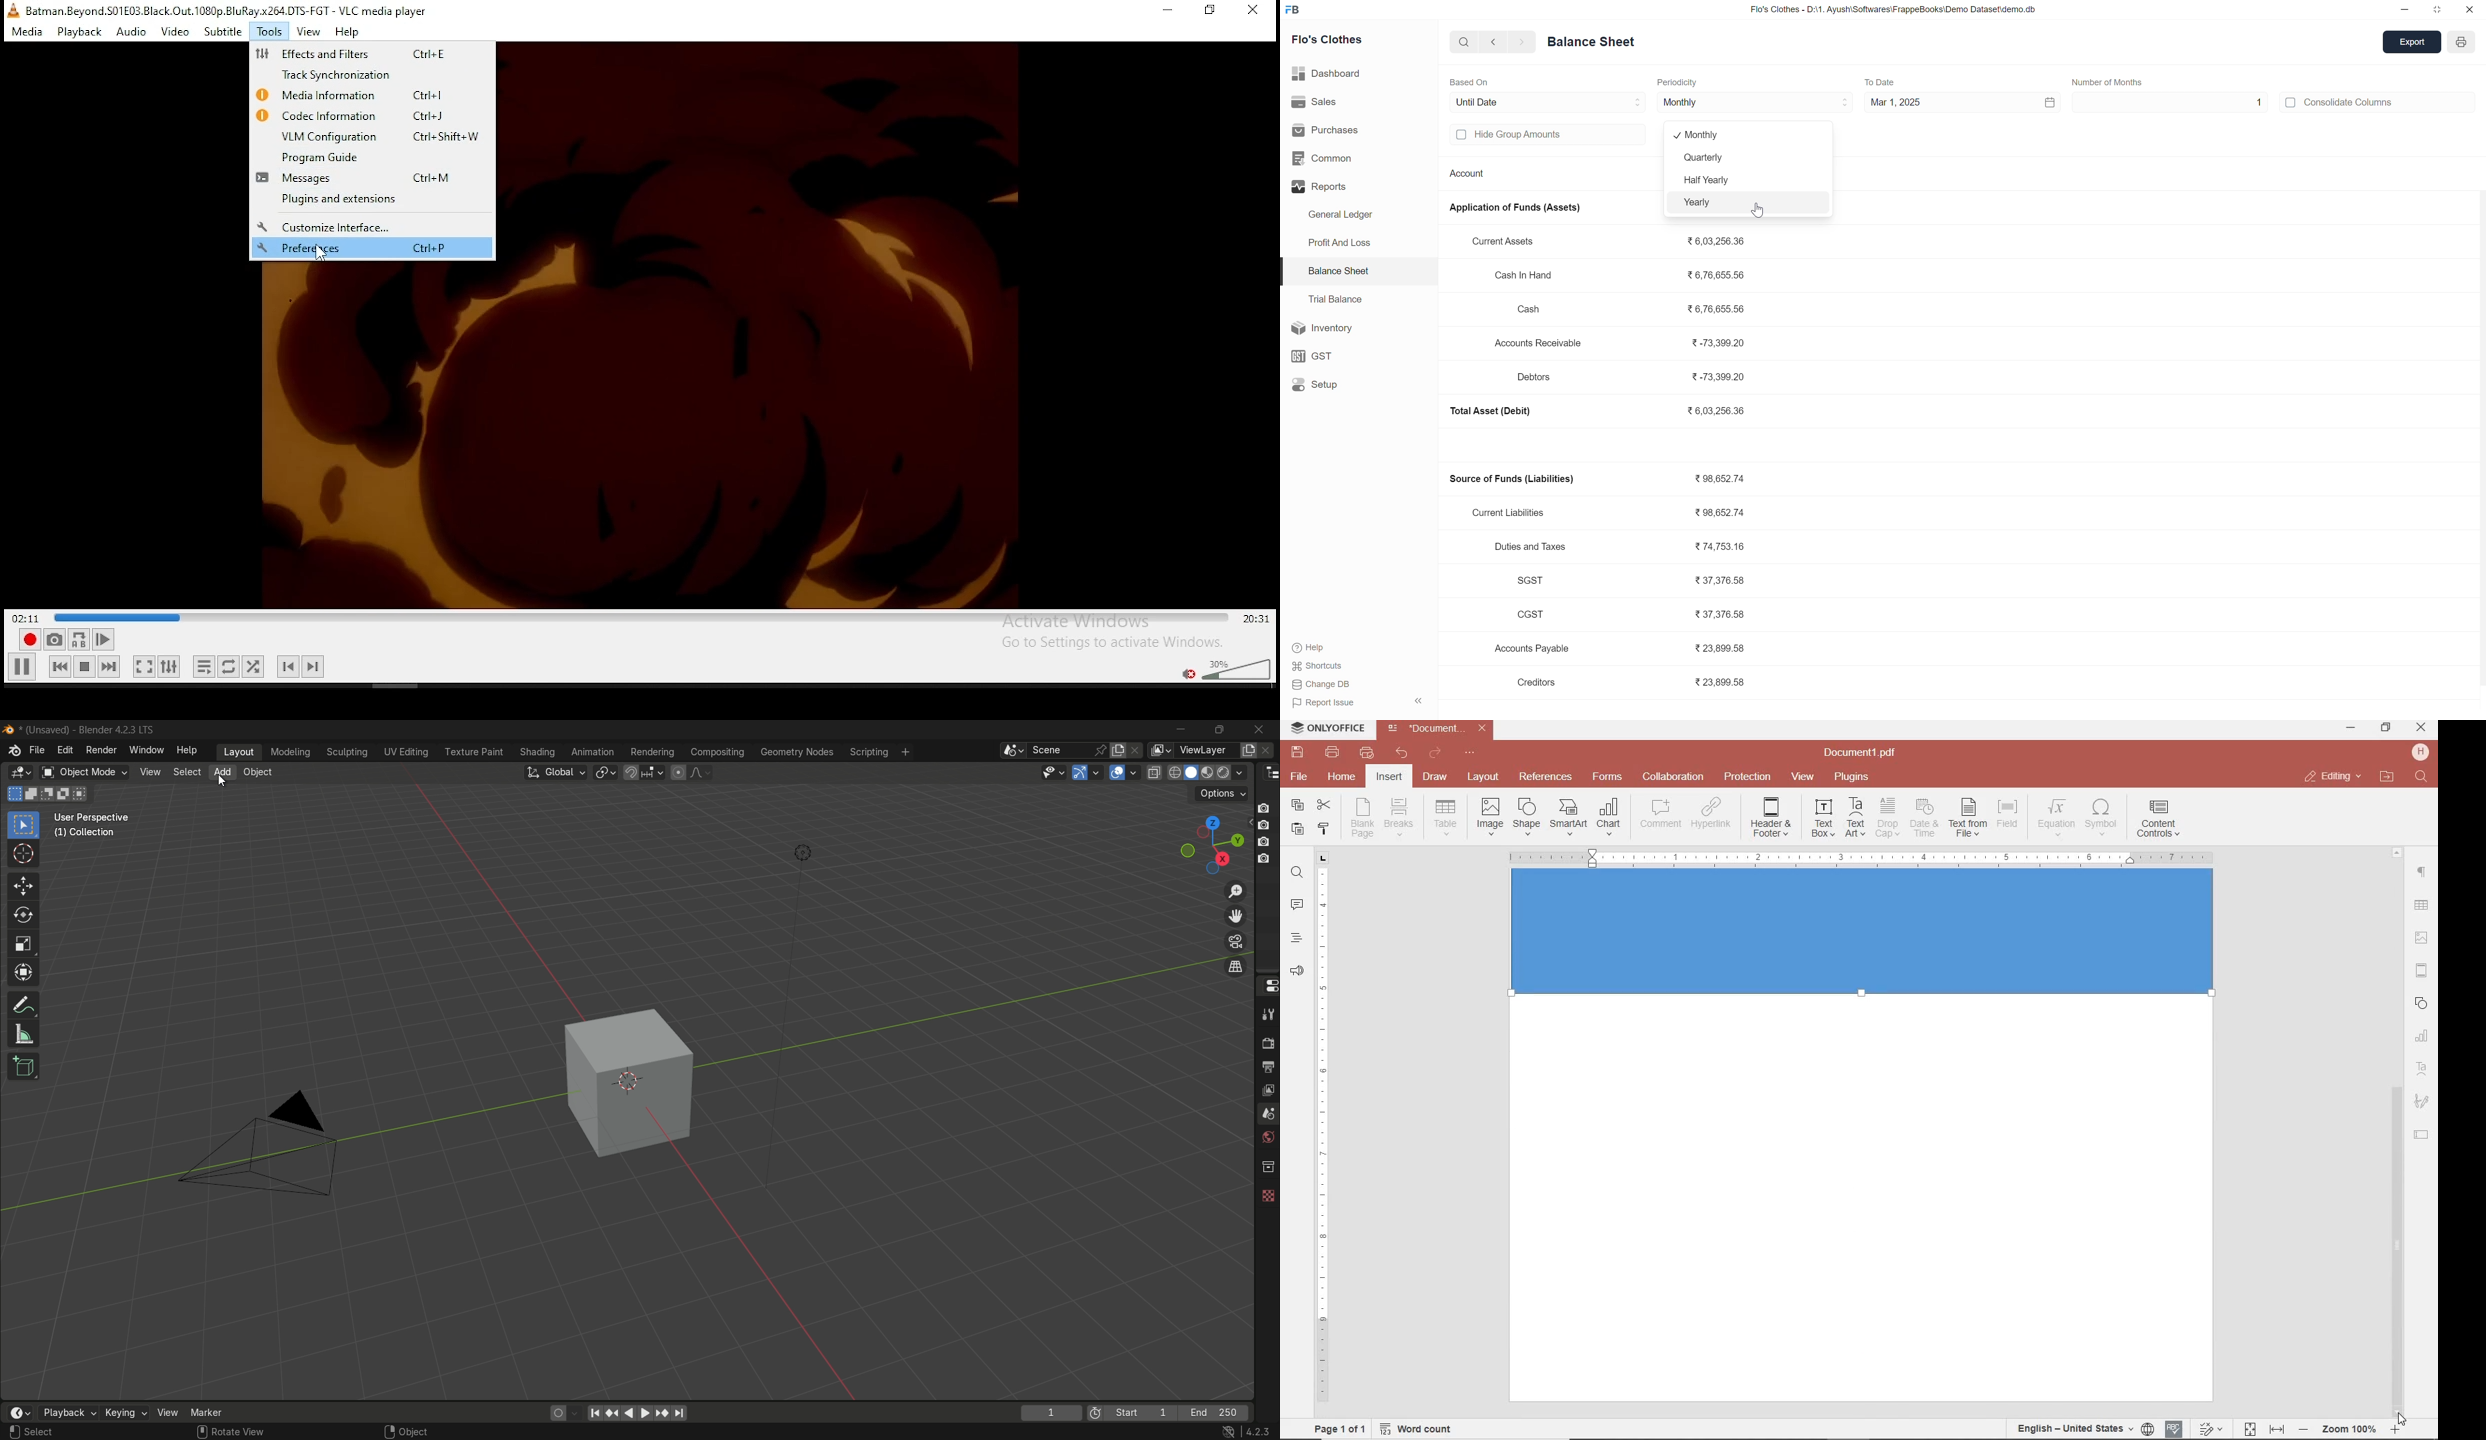 This screenshot has width=2492, height=1456. What do you see at coordinates (1323, 806) in the screenshot?
I see `cut` at bounding box center [1323, 806].